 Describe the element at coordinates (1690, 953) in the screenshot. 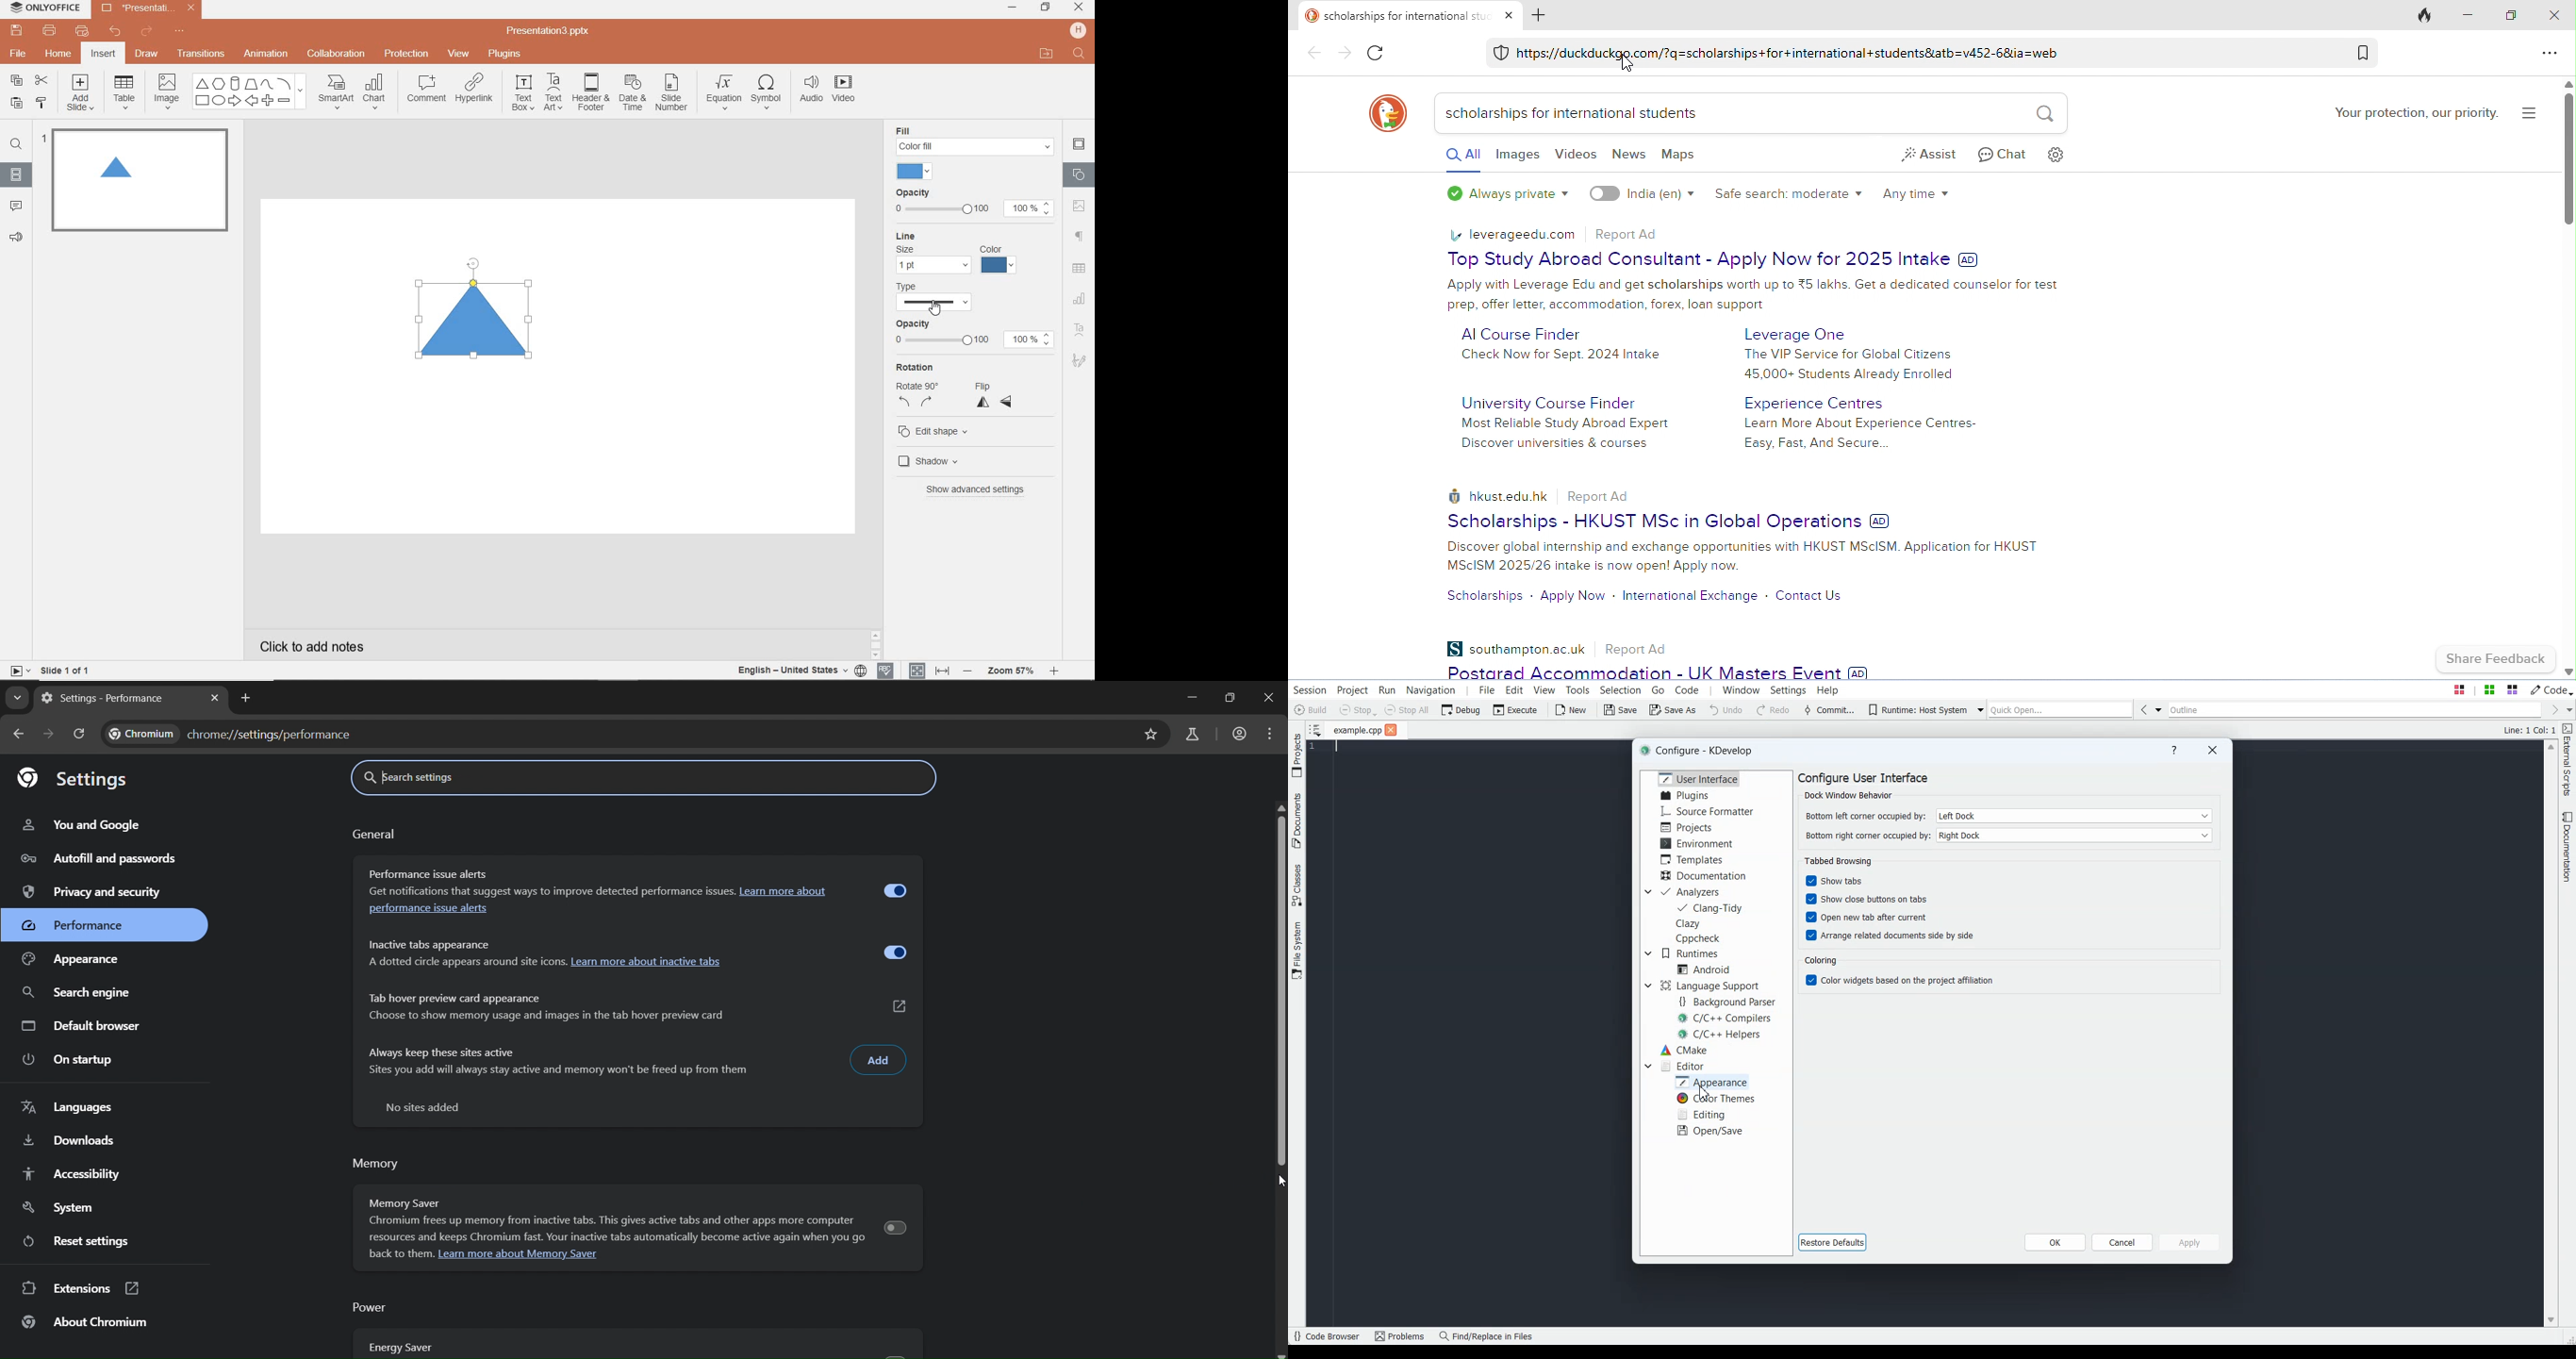

I see `Runtimes` at that location.